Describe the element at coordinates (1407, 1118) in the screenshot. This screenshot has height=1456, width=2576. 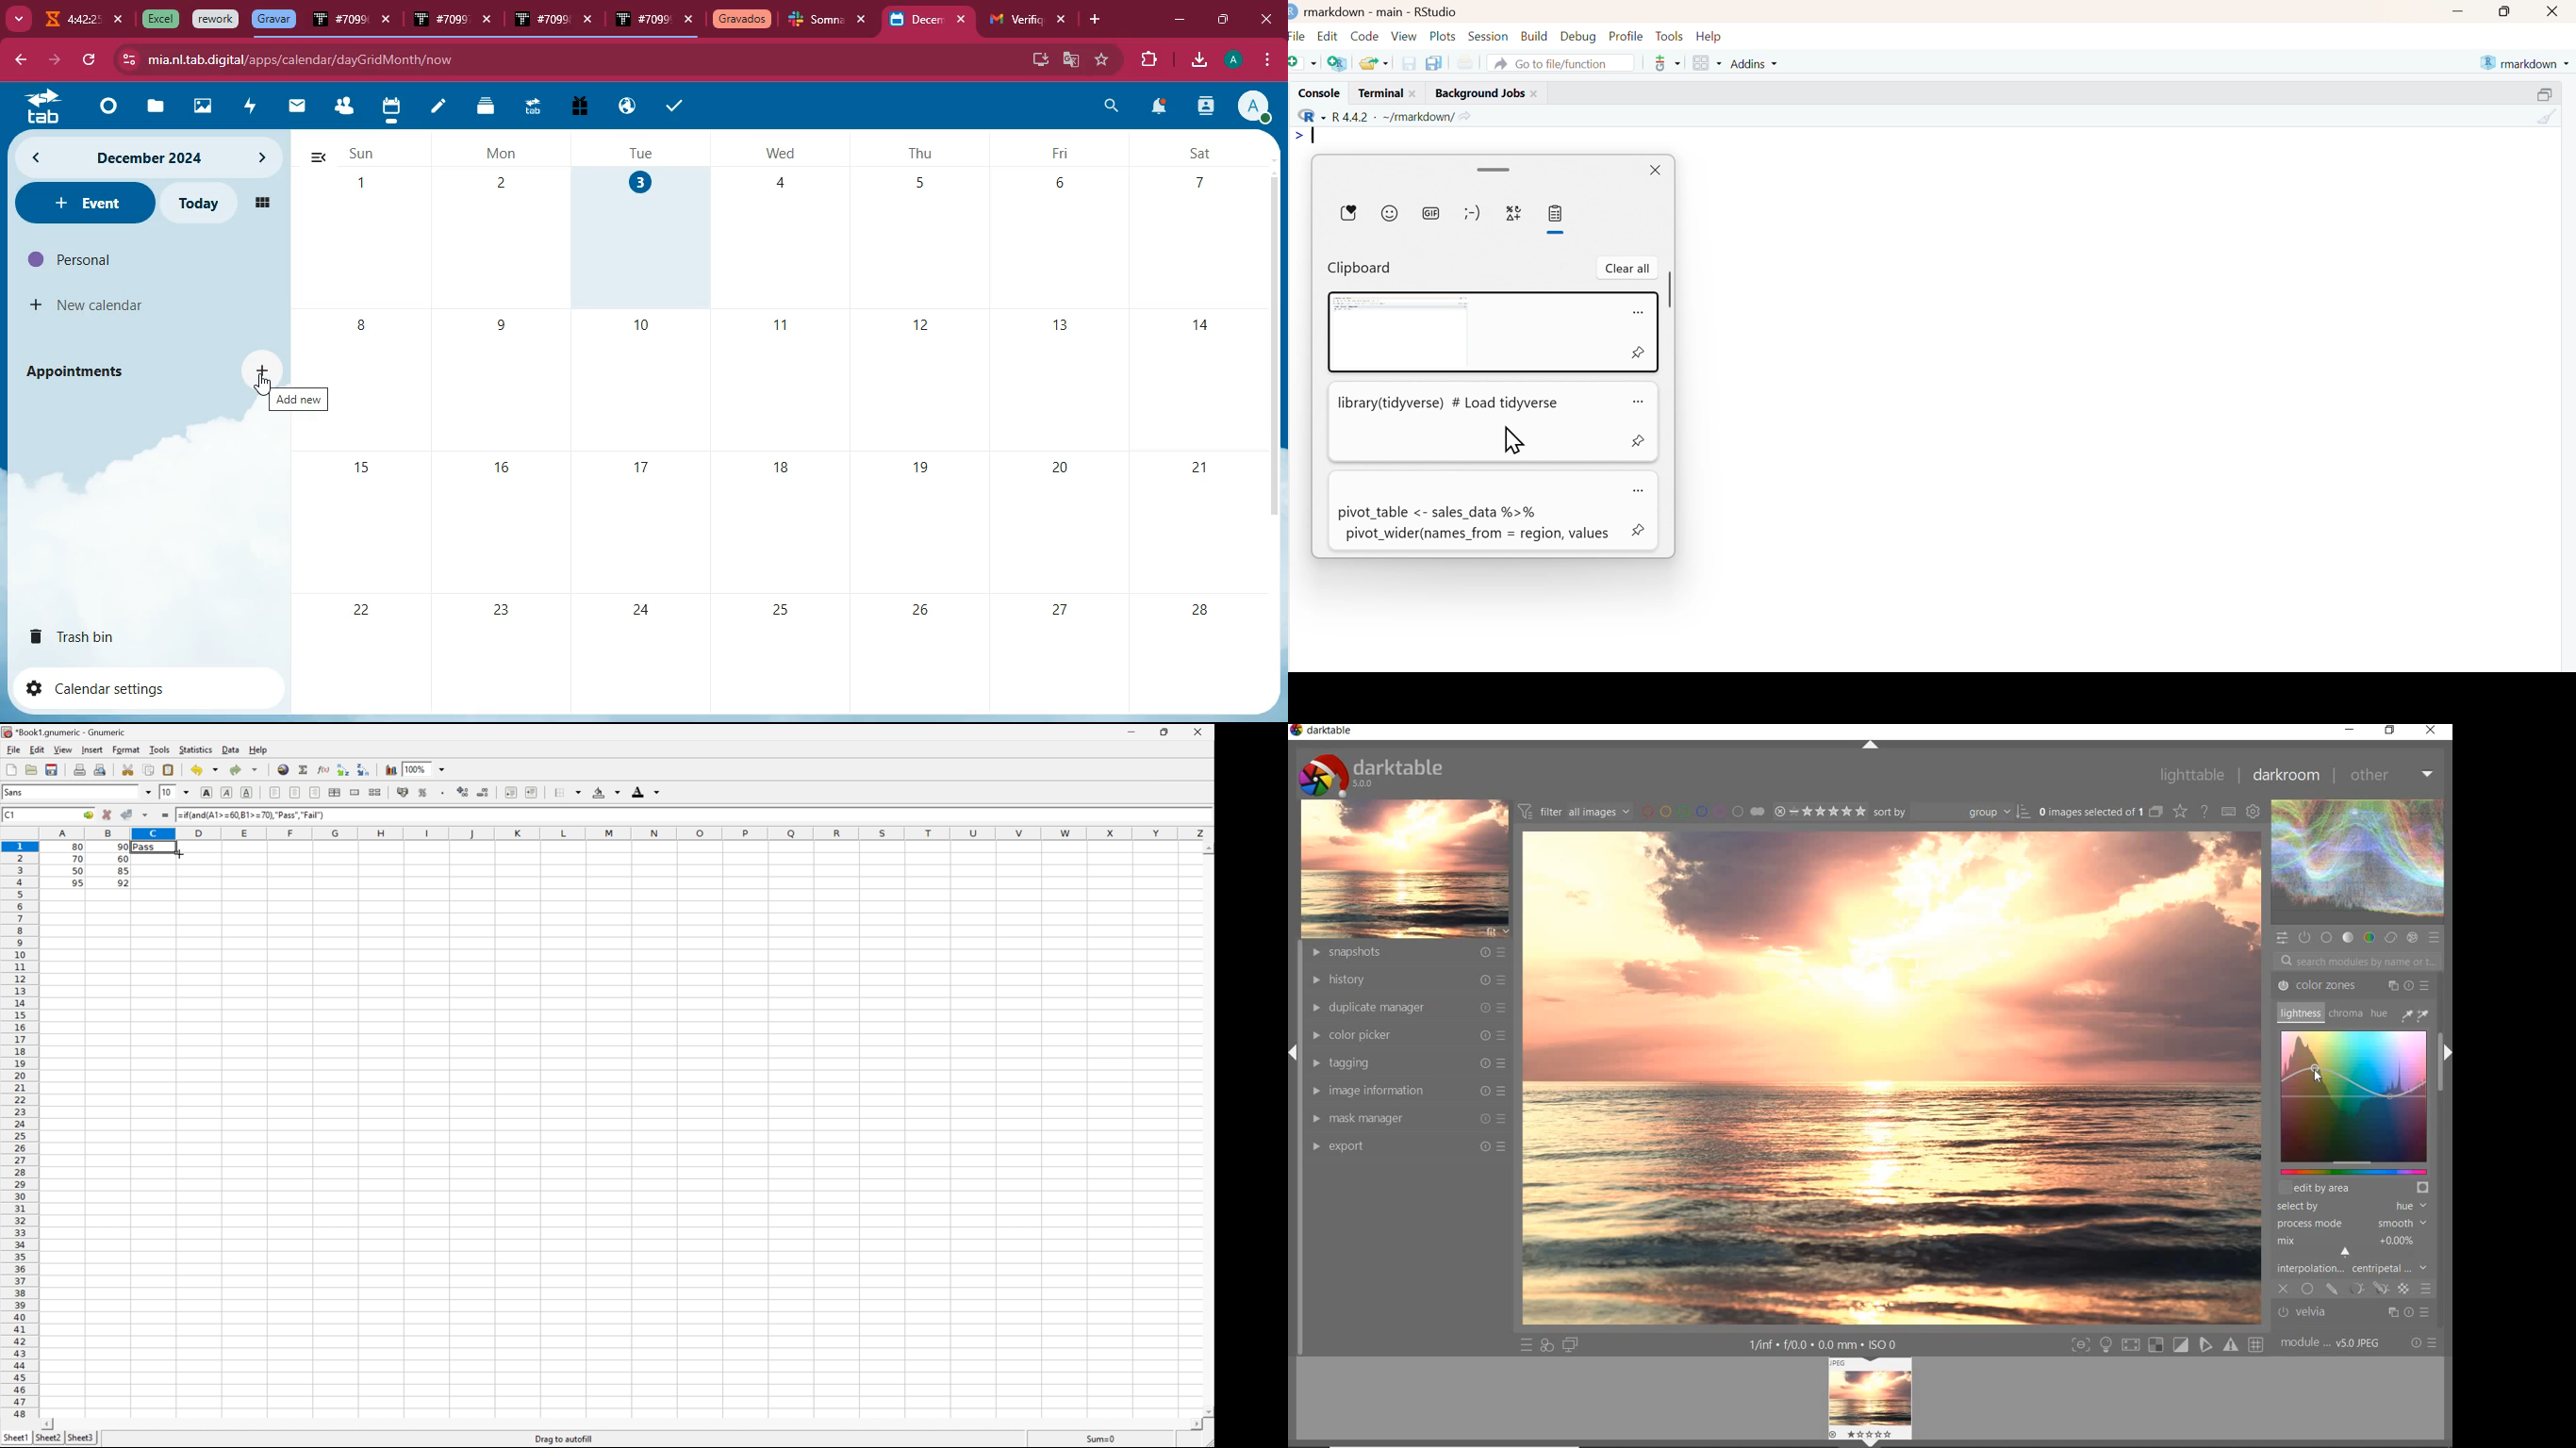
I see `MASK MANAGER` at that location.